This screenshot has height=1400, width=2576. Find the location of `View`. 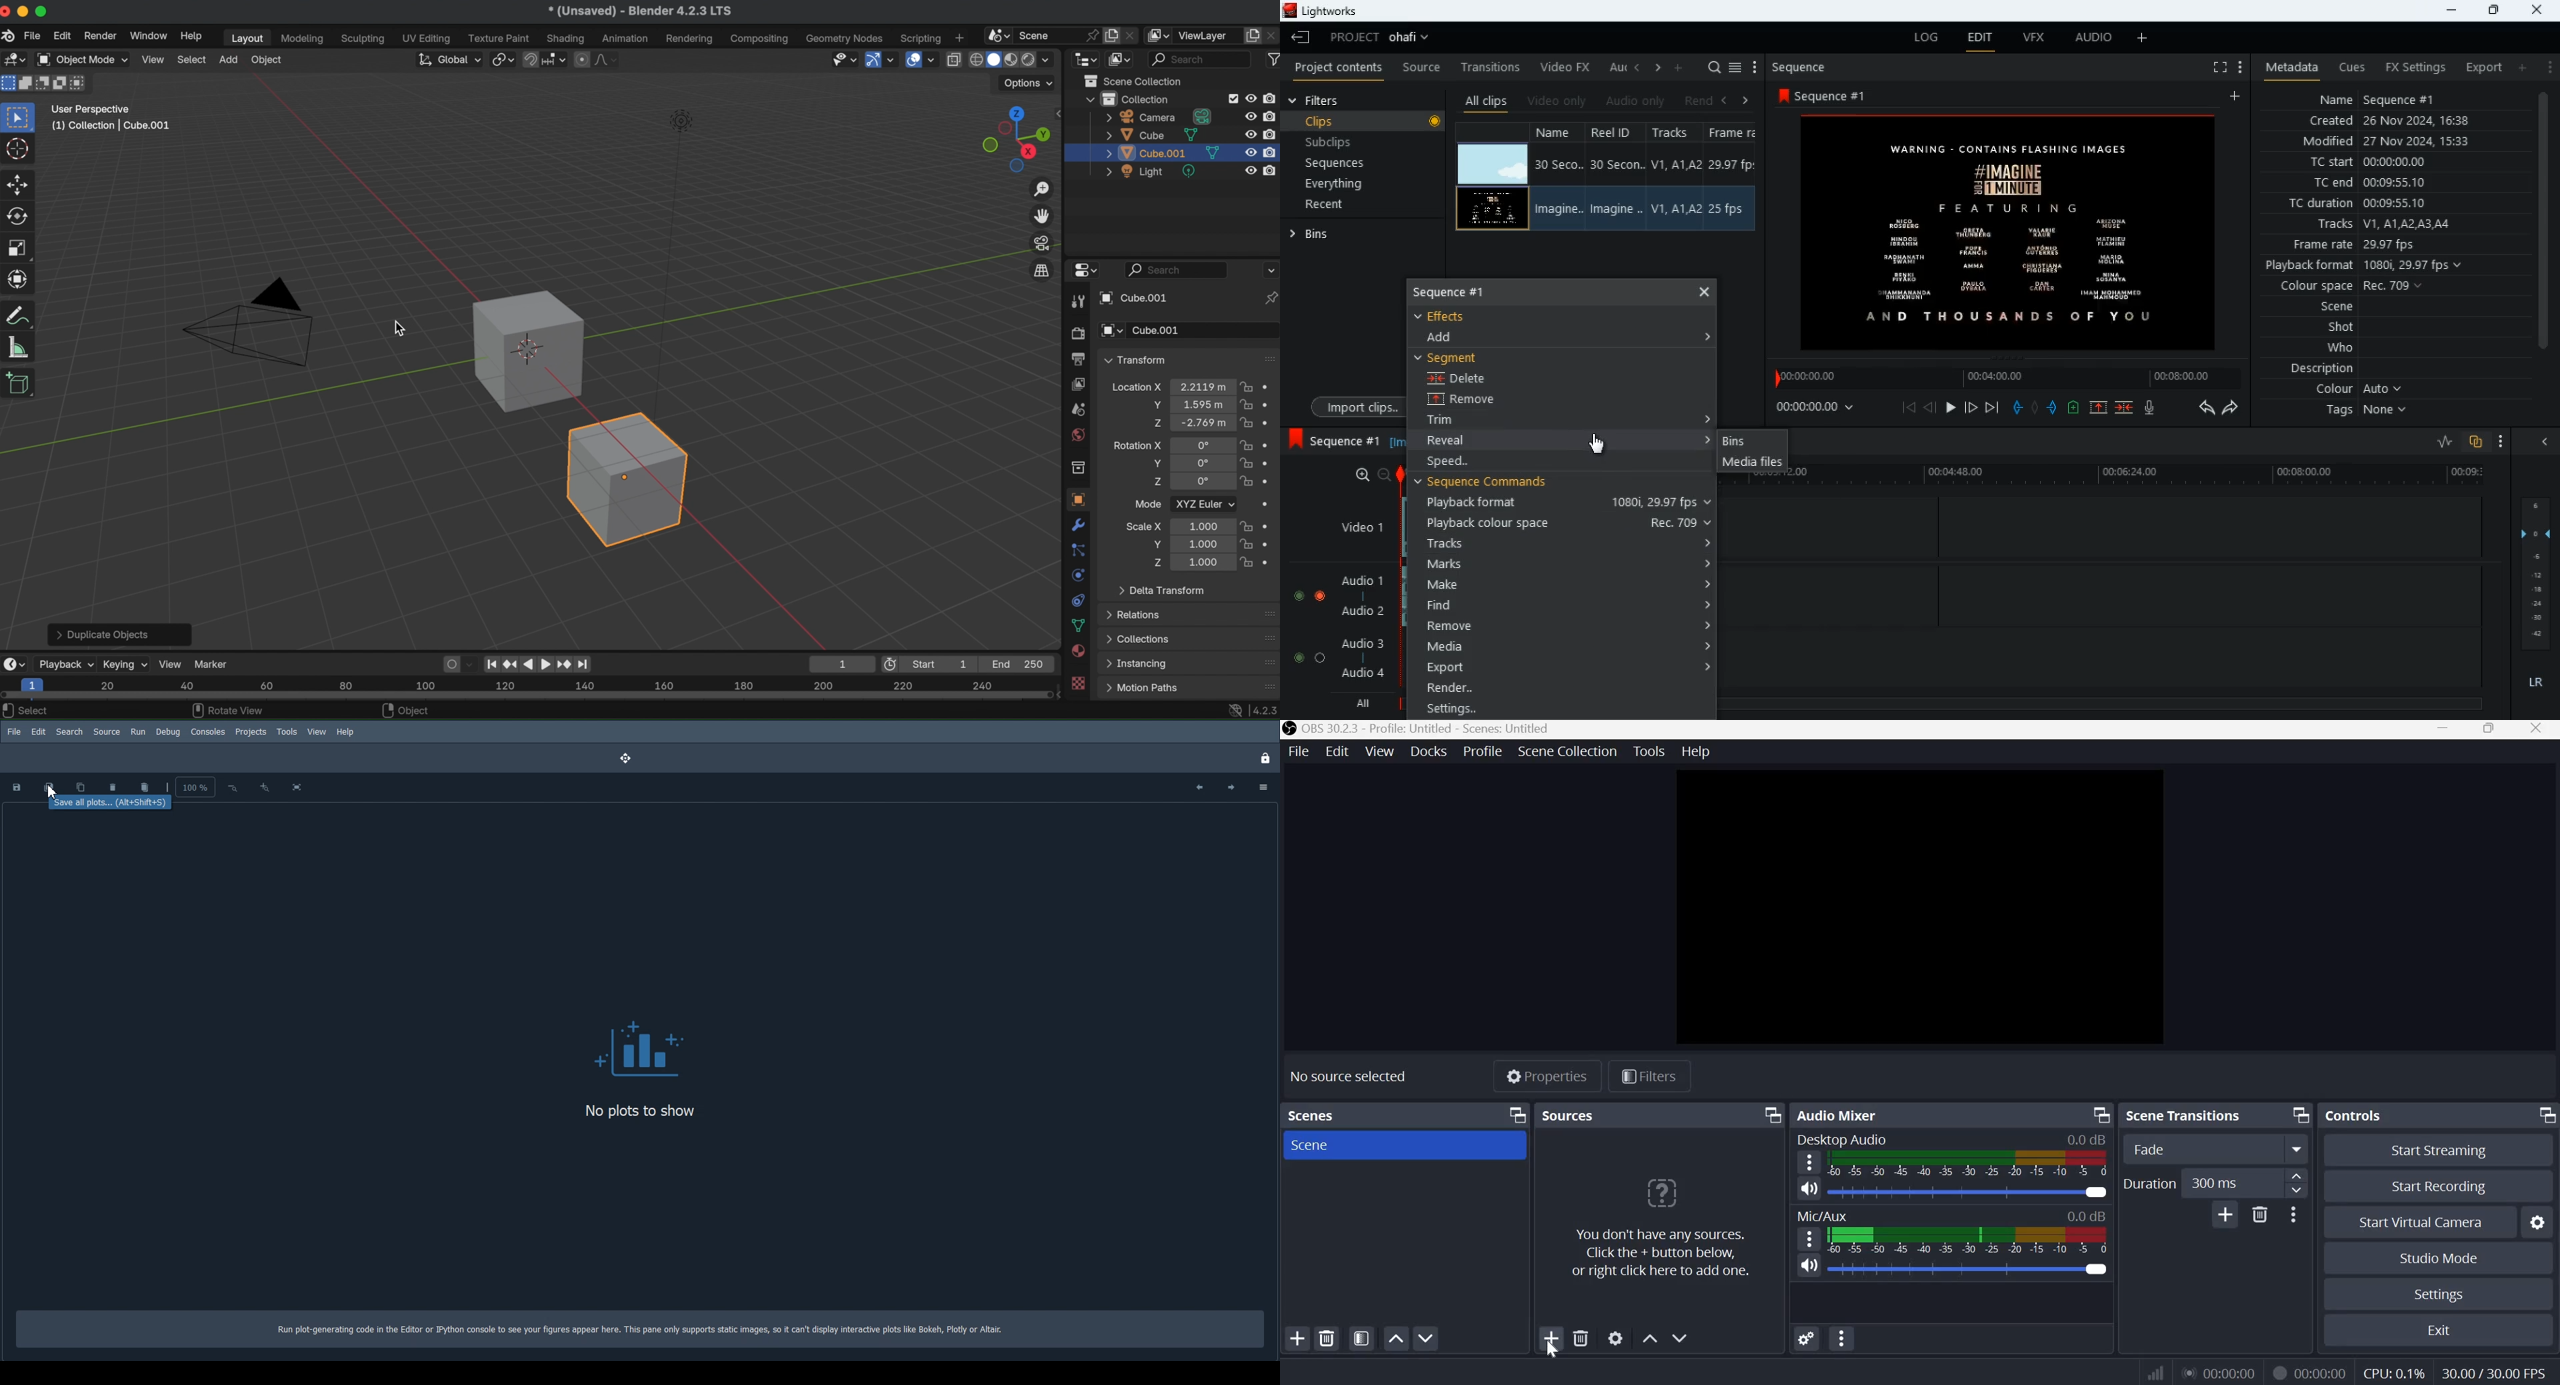

View is located at coordinates (317, 732).